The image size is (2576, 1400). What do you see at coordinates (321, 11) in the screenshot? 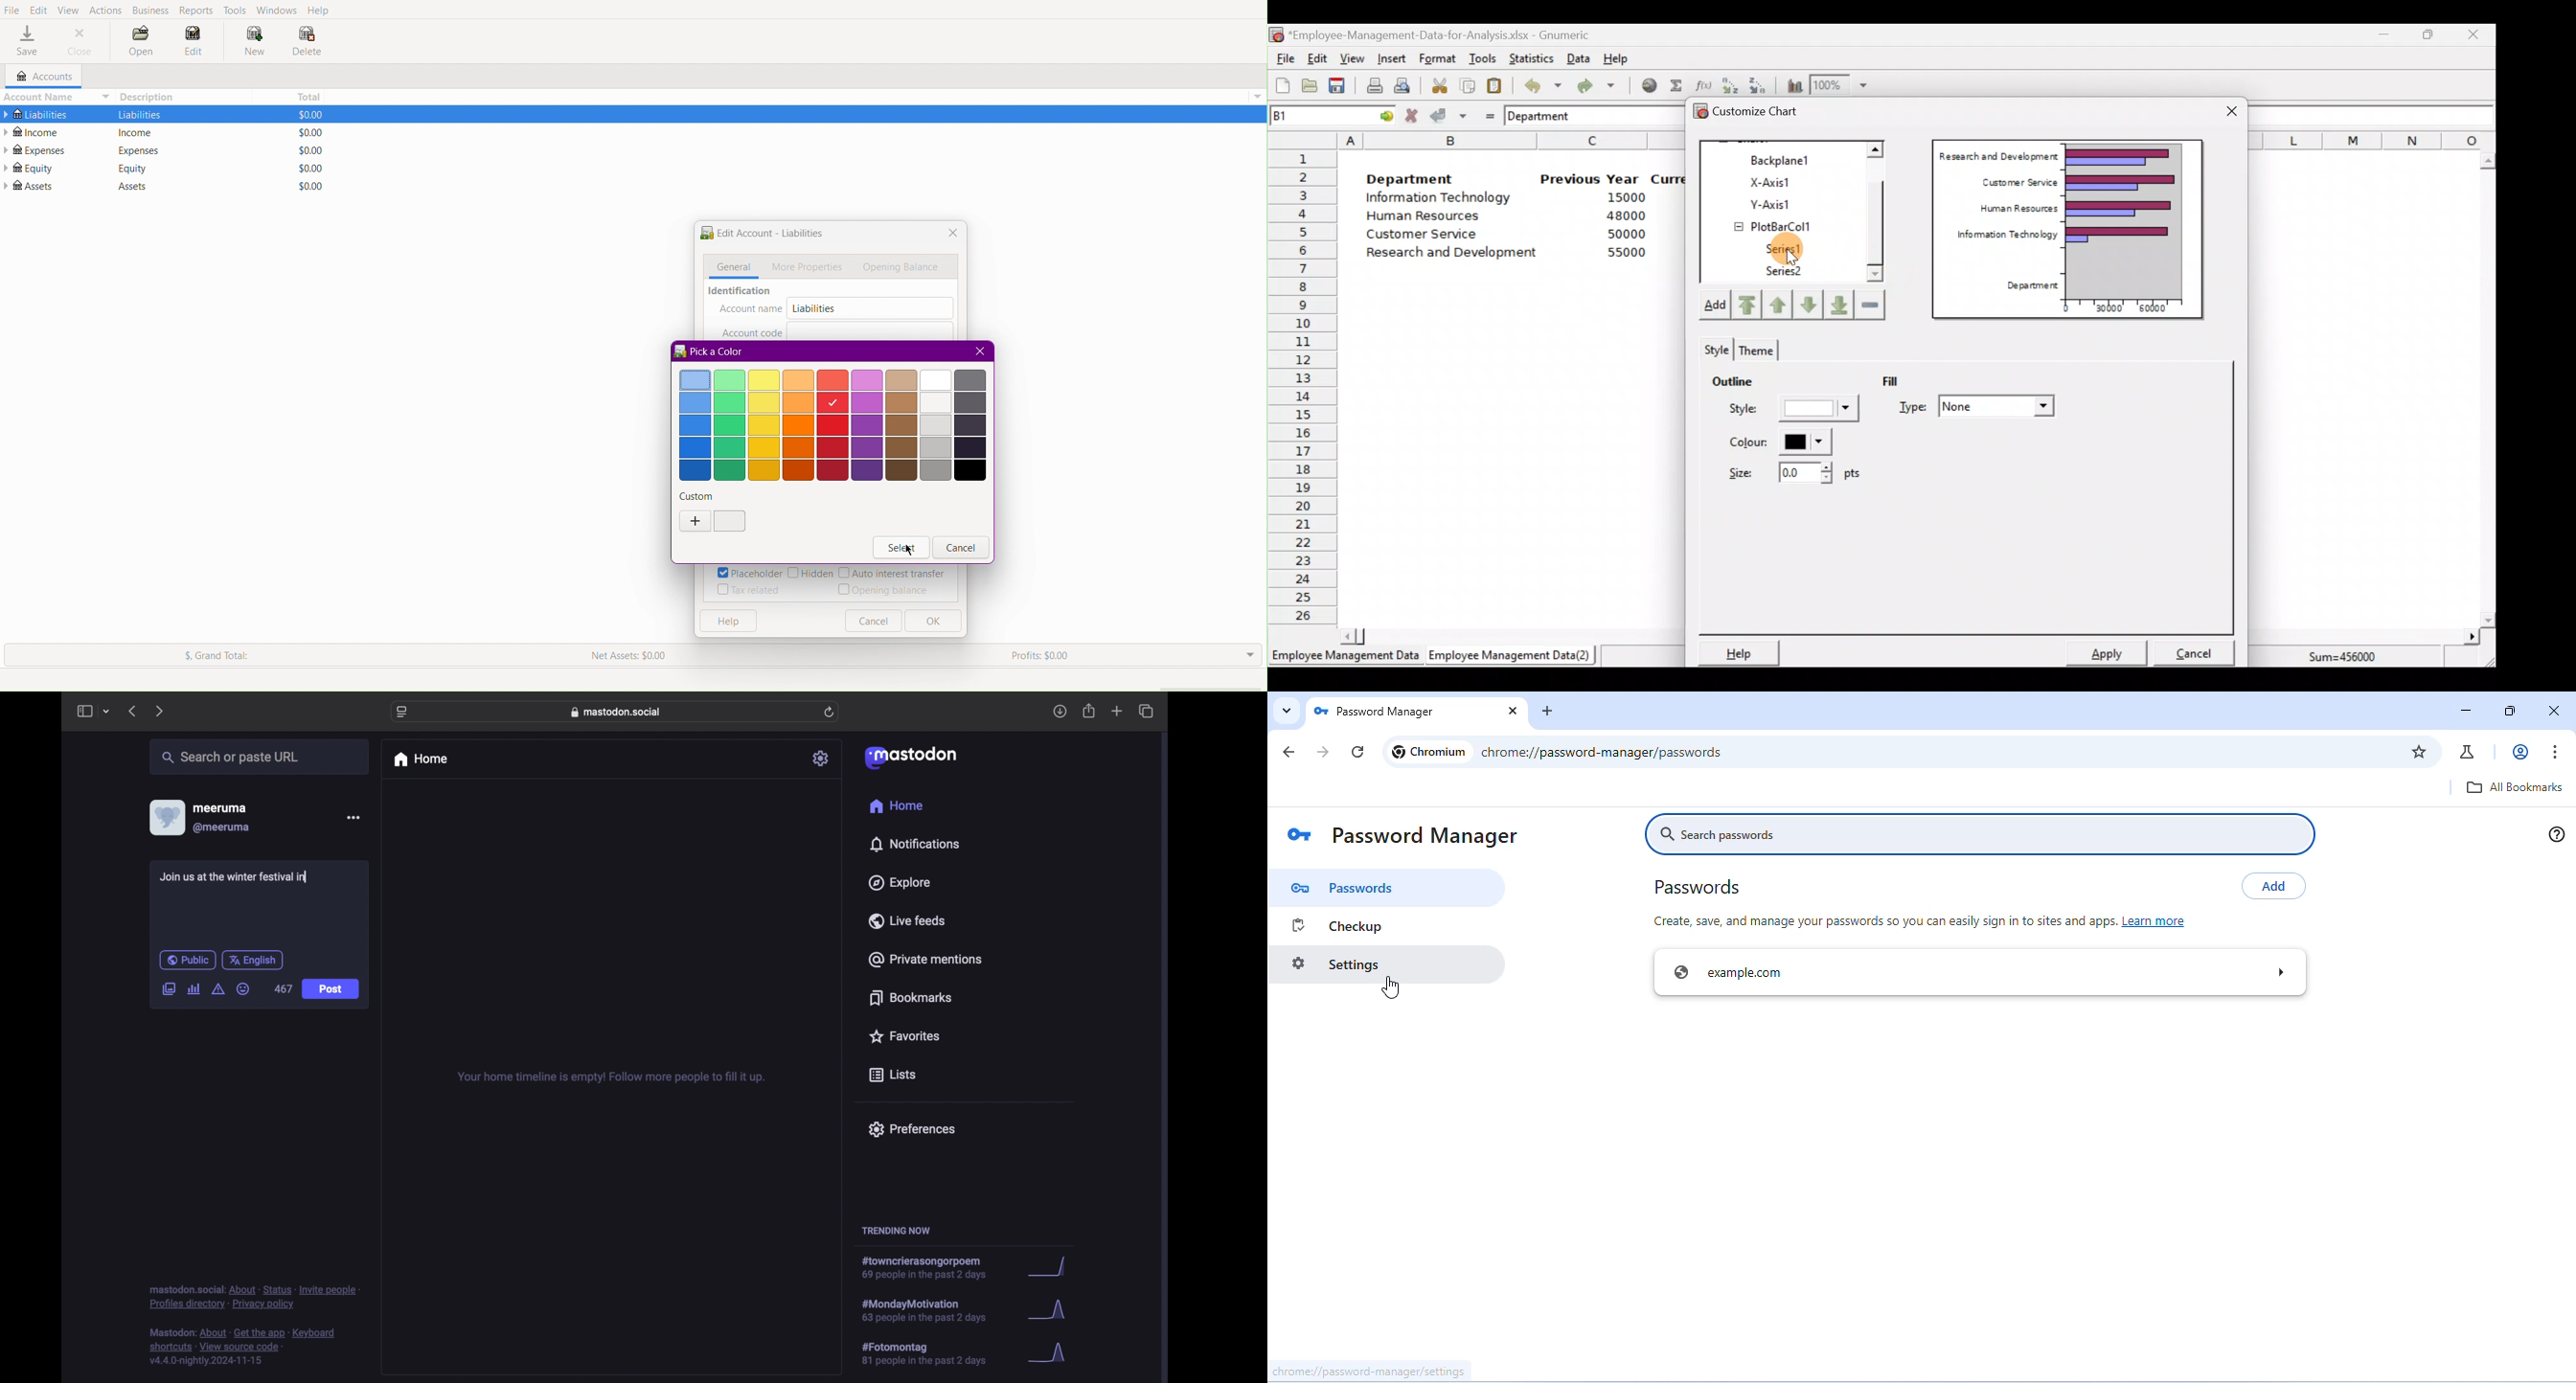
I see `Help` at bounding box center [321, 11].